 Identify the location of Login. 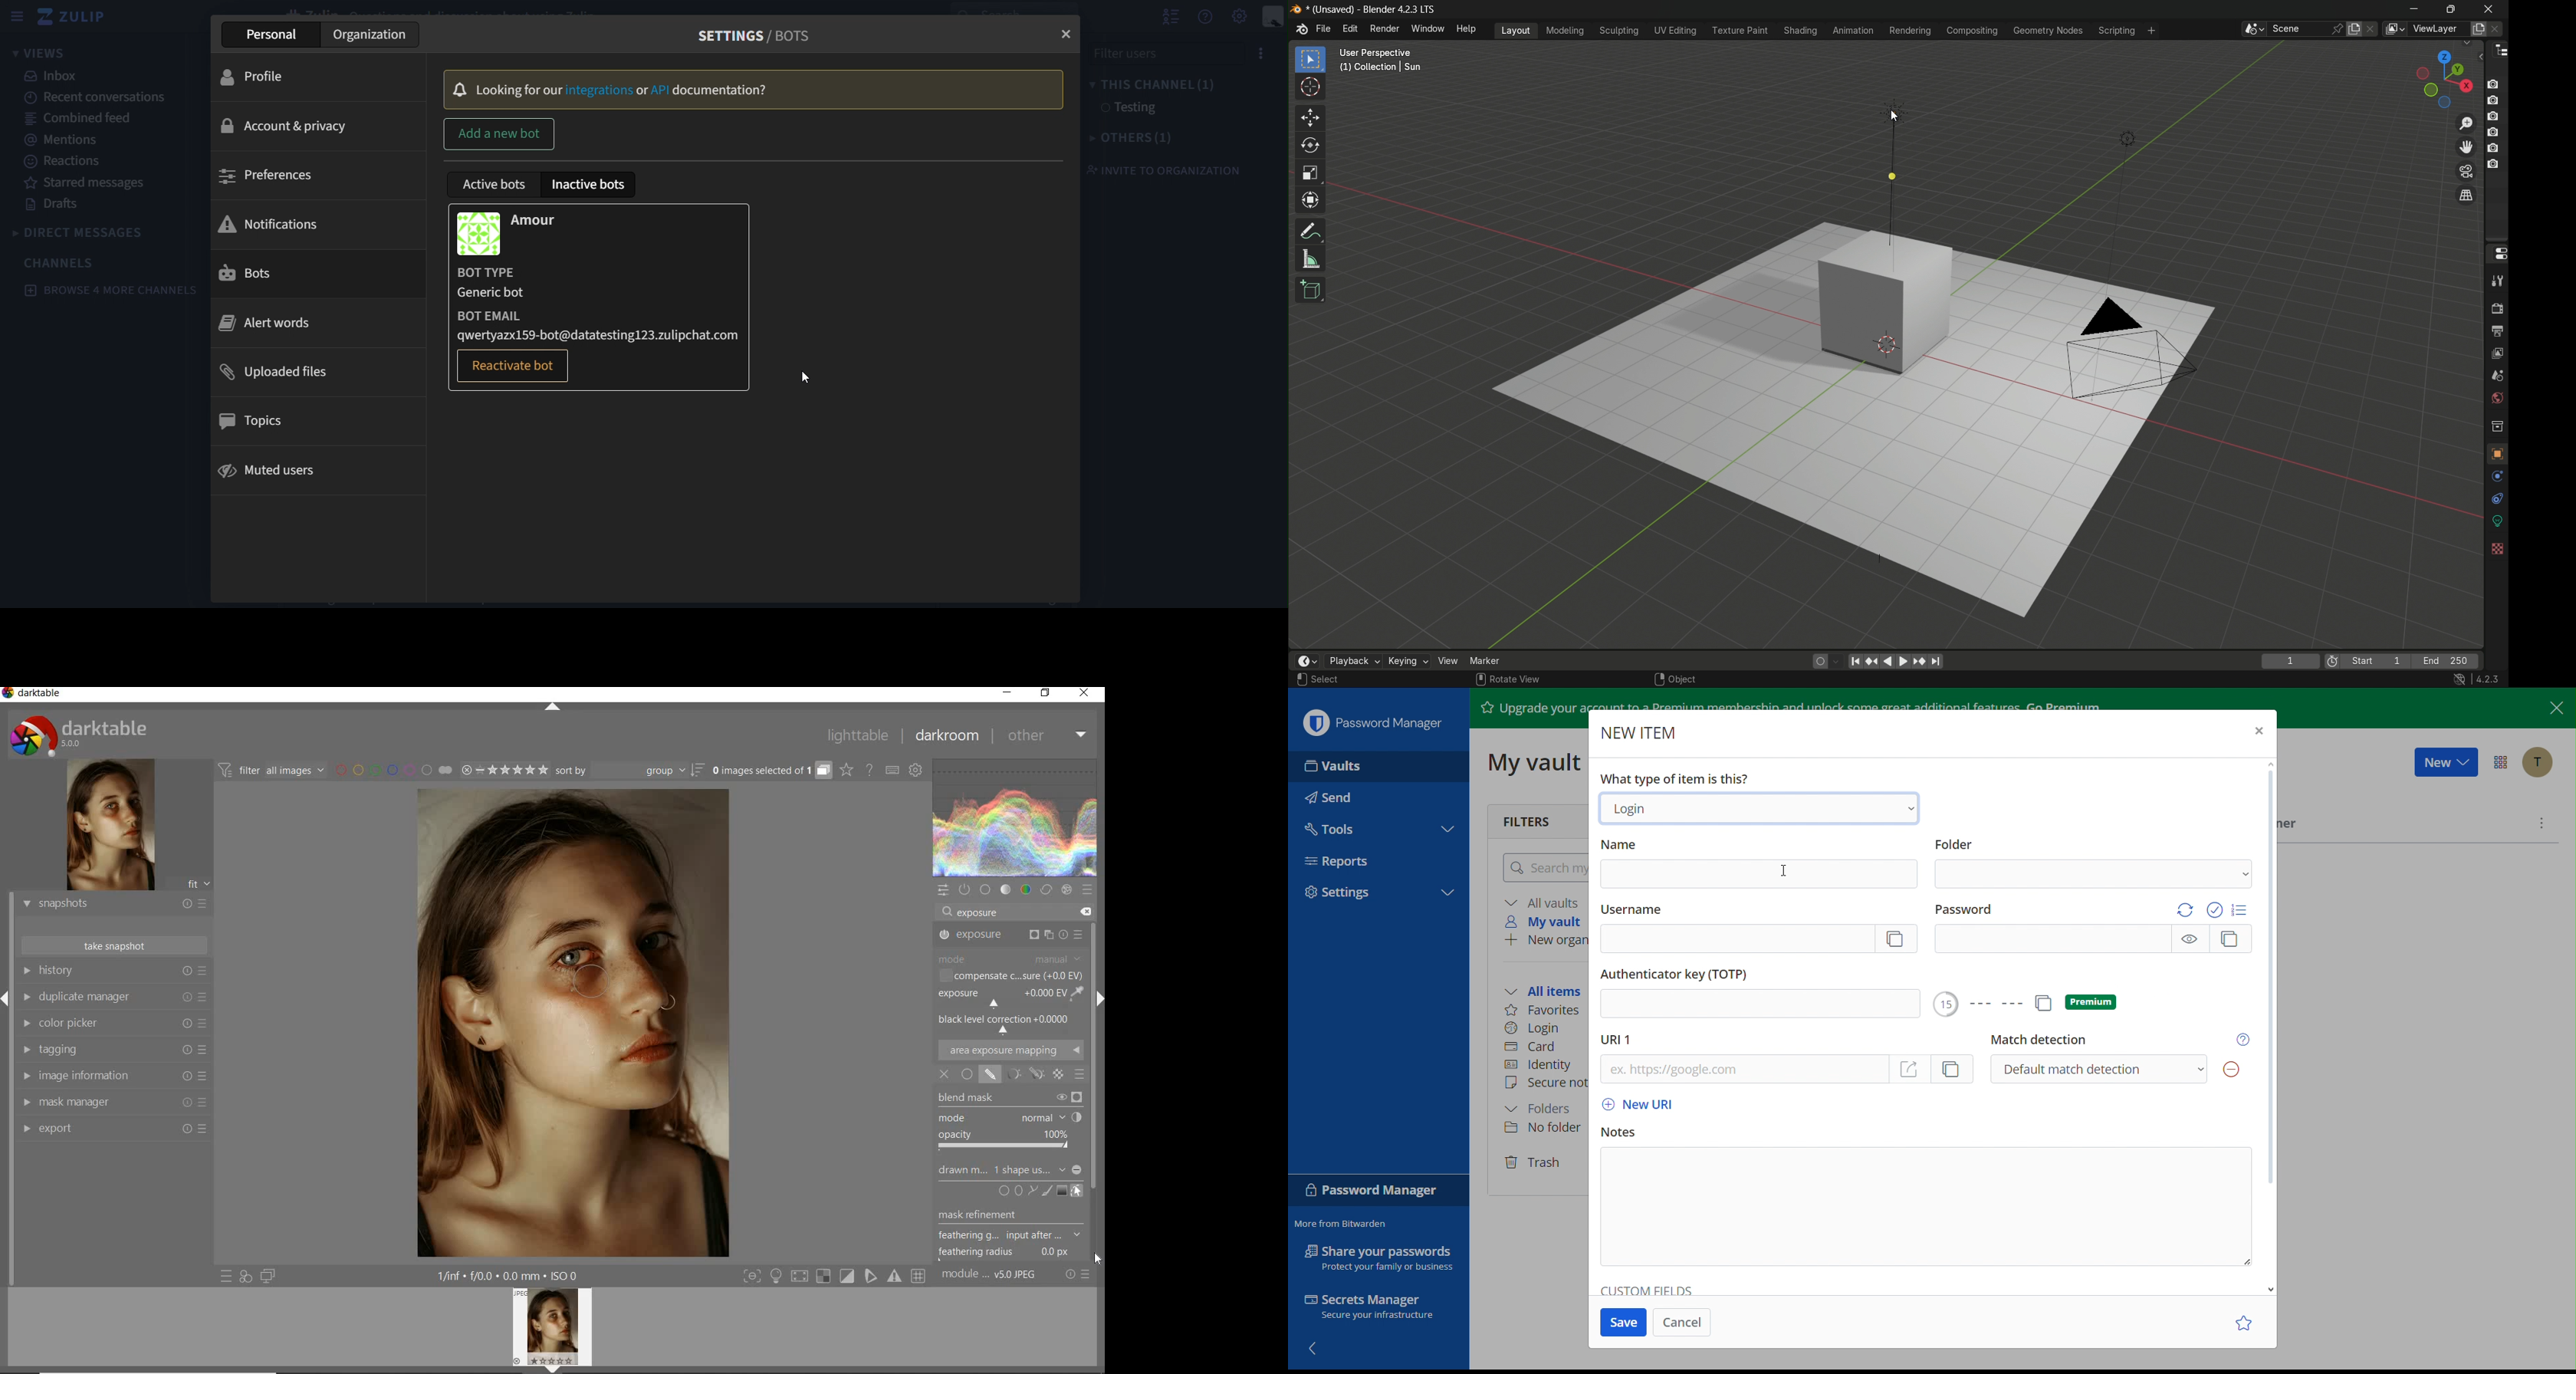
(1534, 1029).